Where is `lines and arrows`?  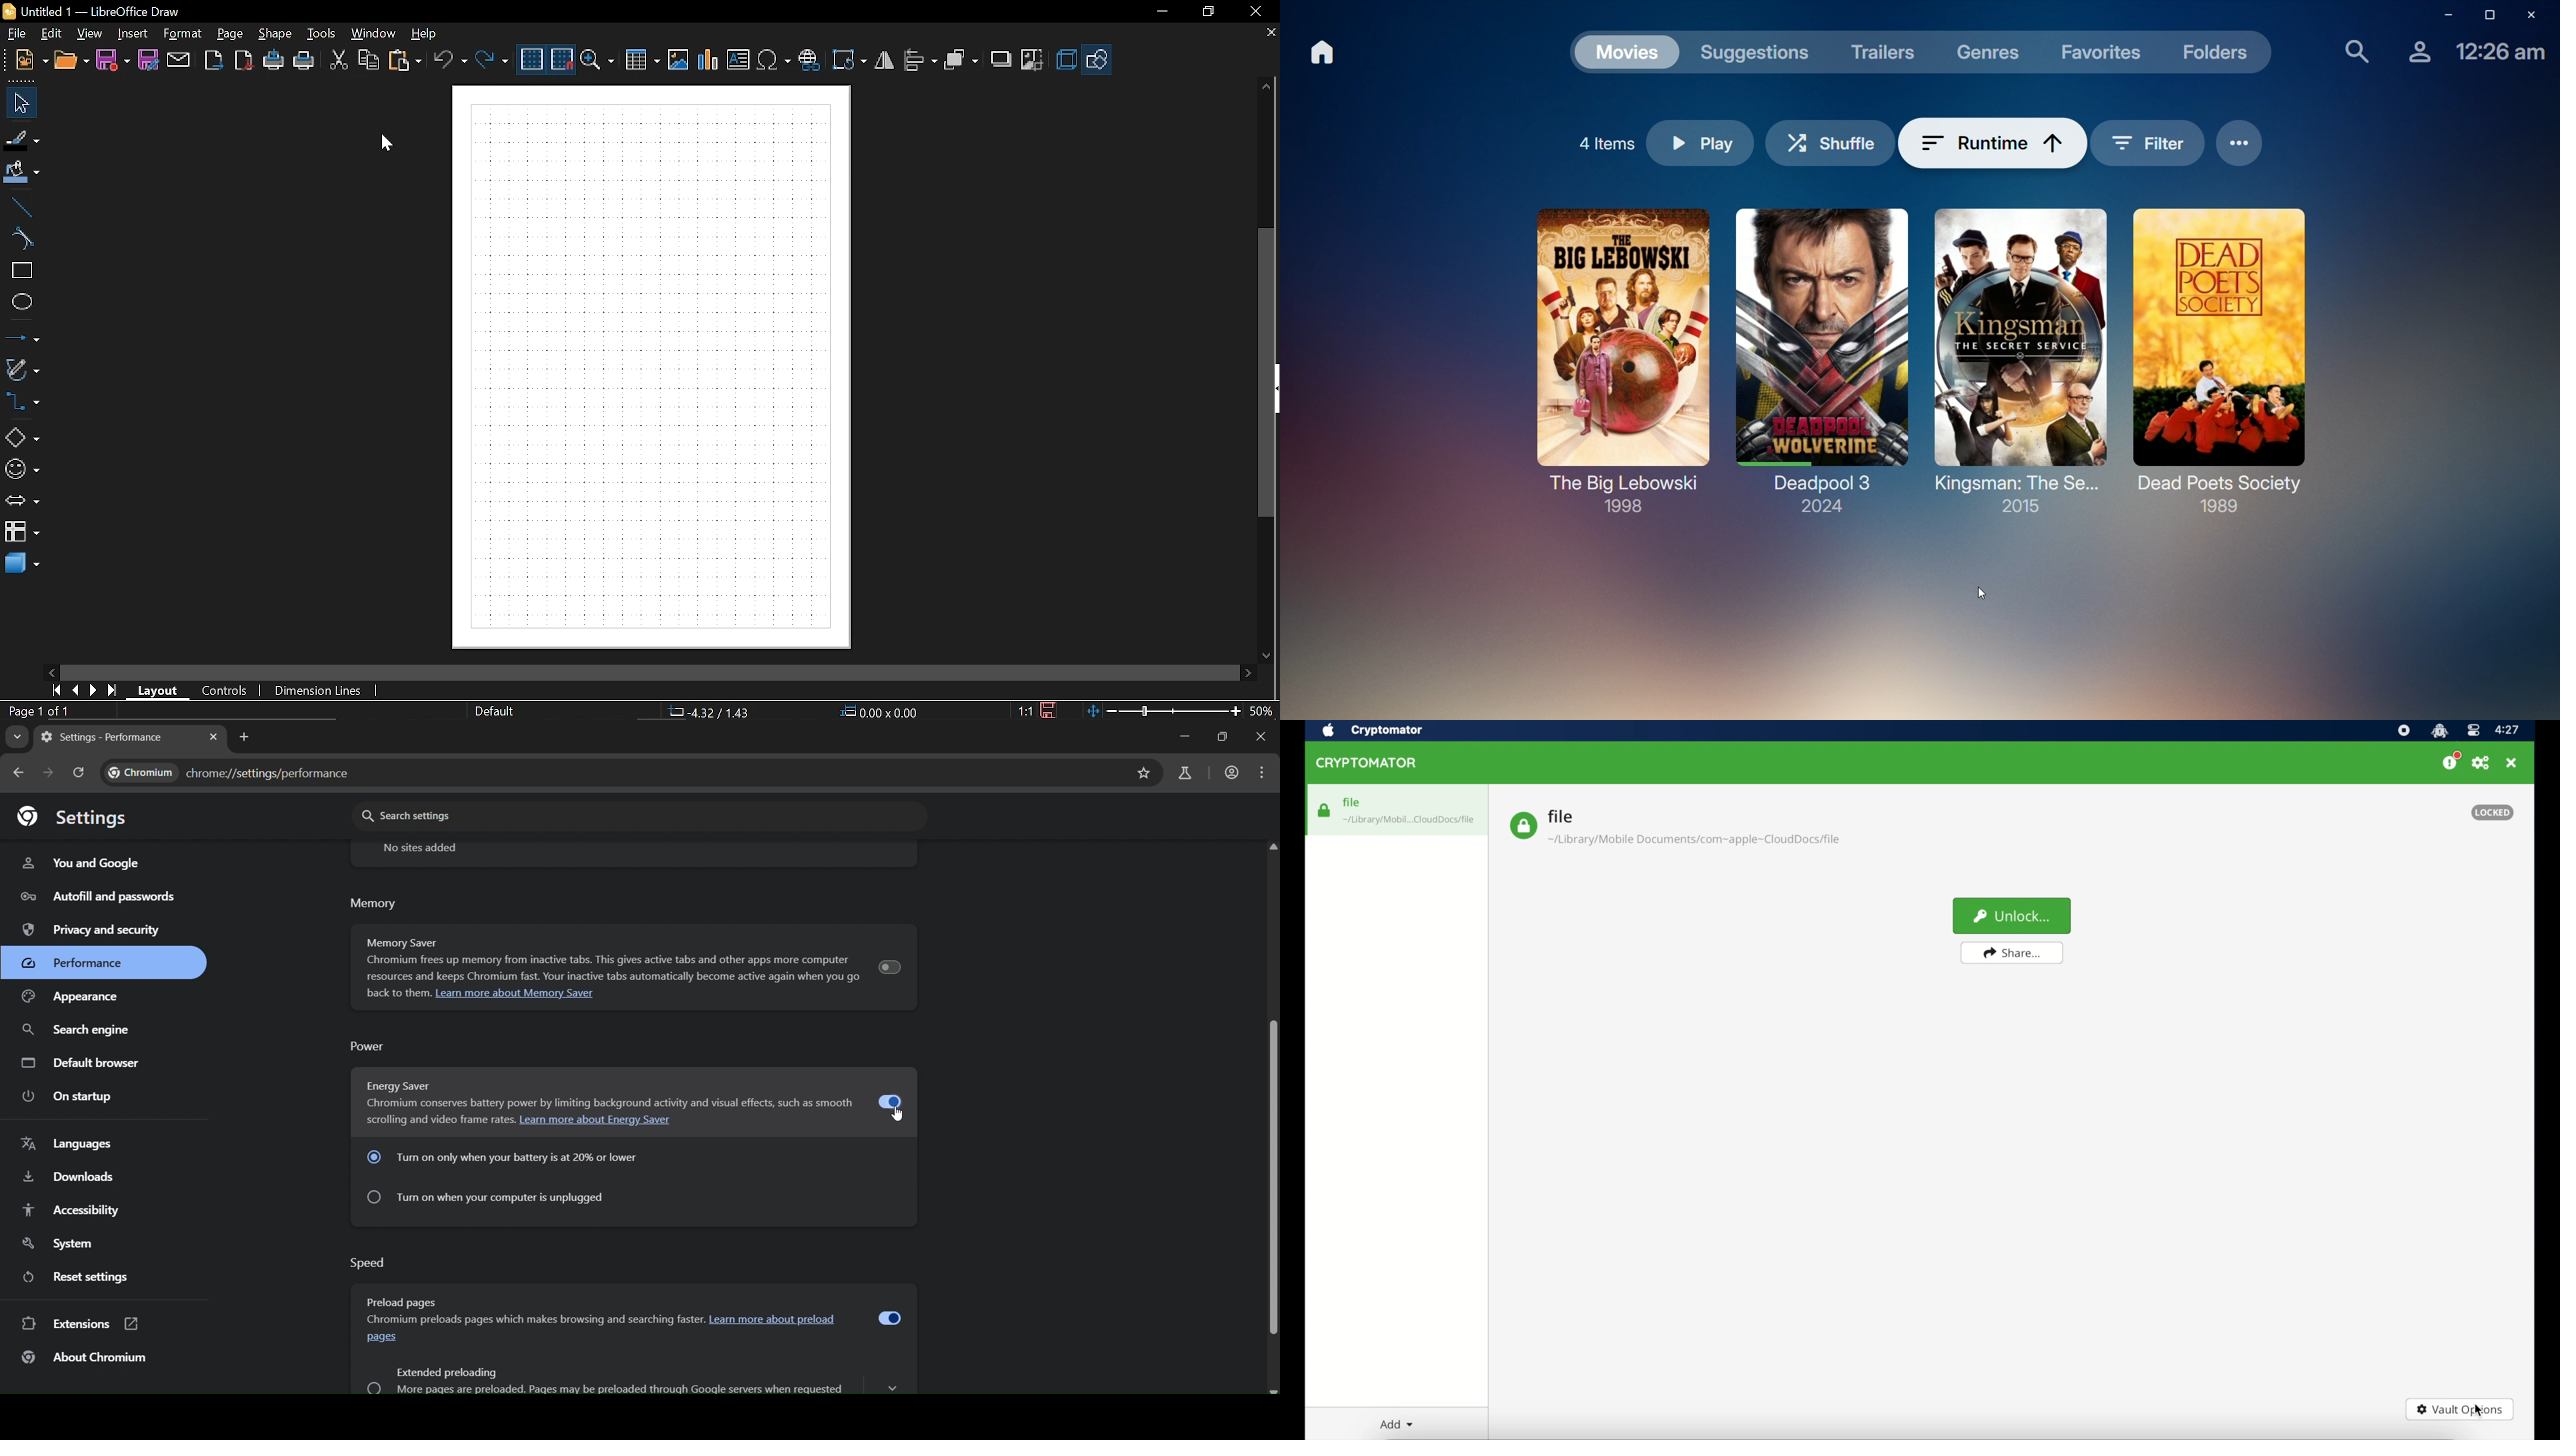 lines and arrows is located at coordinates (23, 338).